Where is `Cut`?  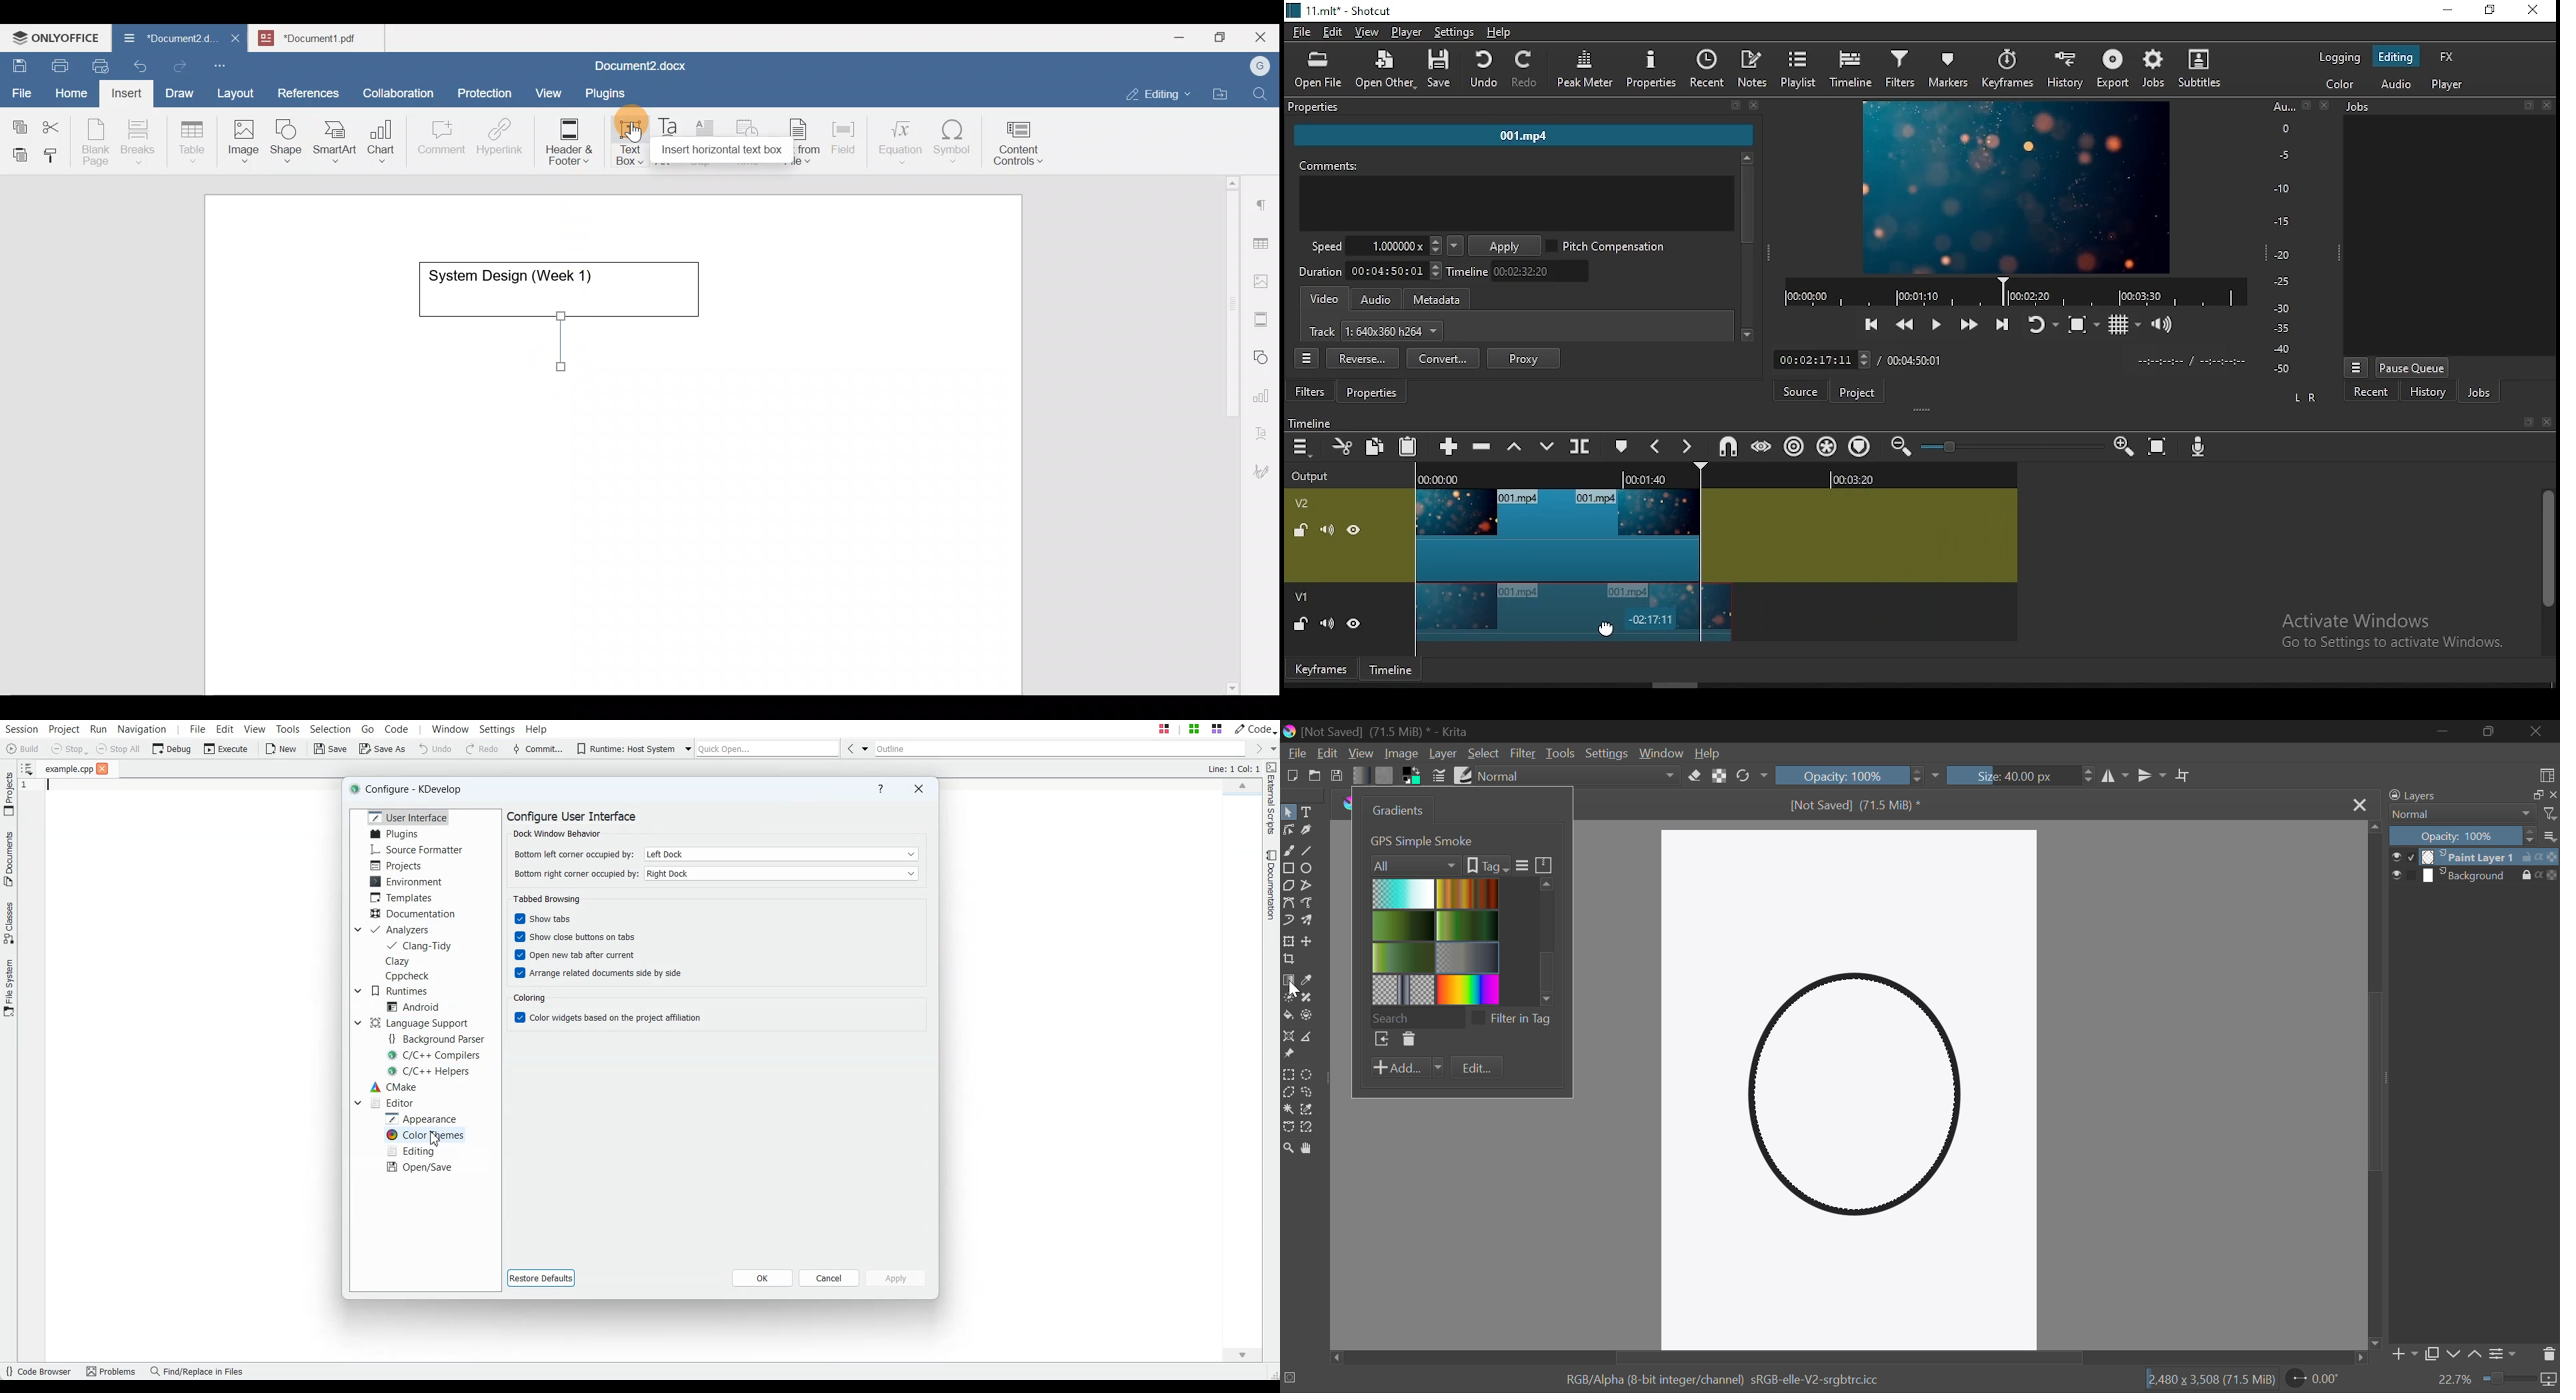 Cut is located at coordinates (56, 124).